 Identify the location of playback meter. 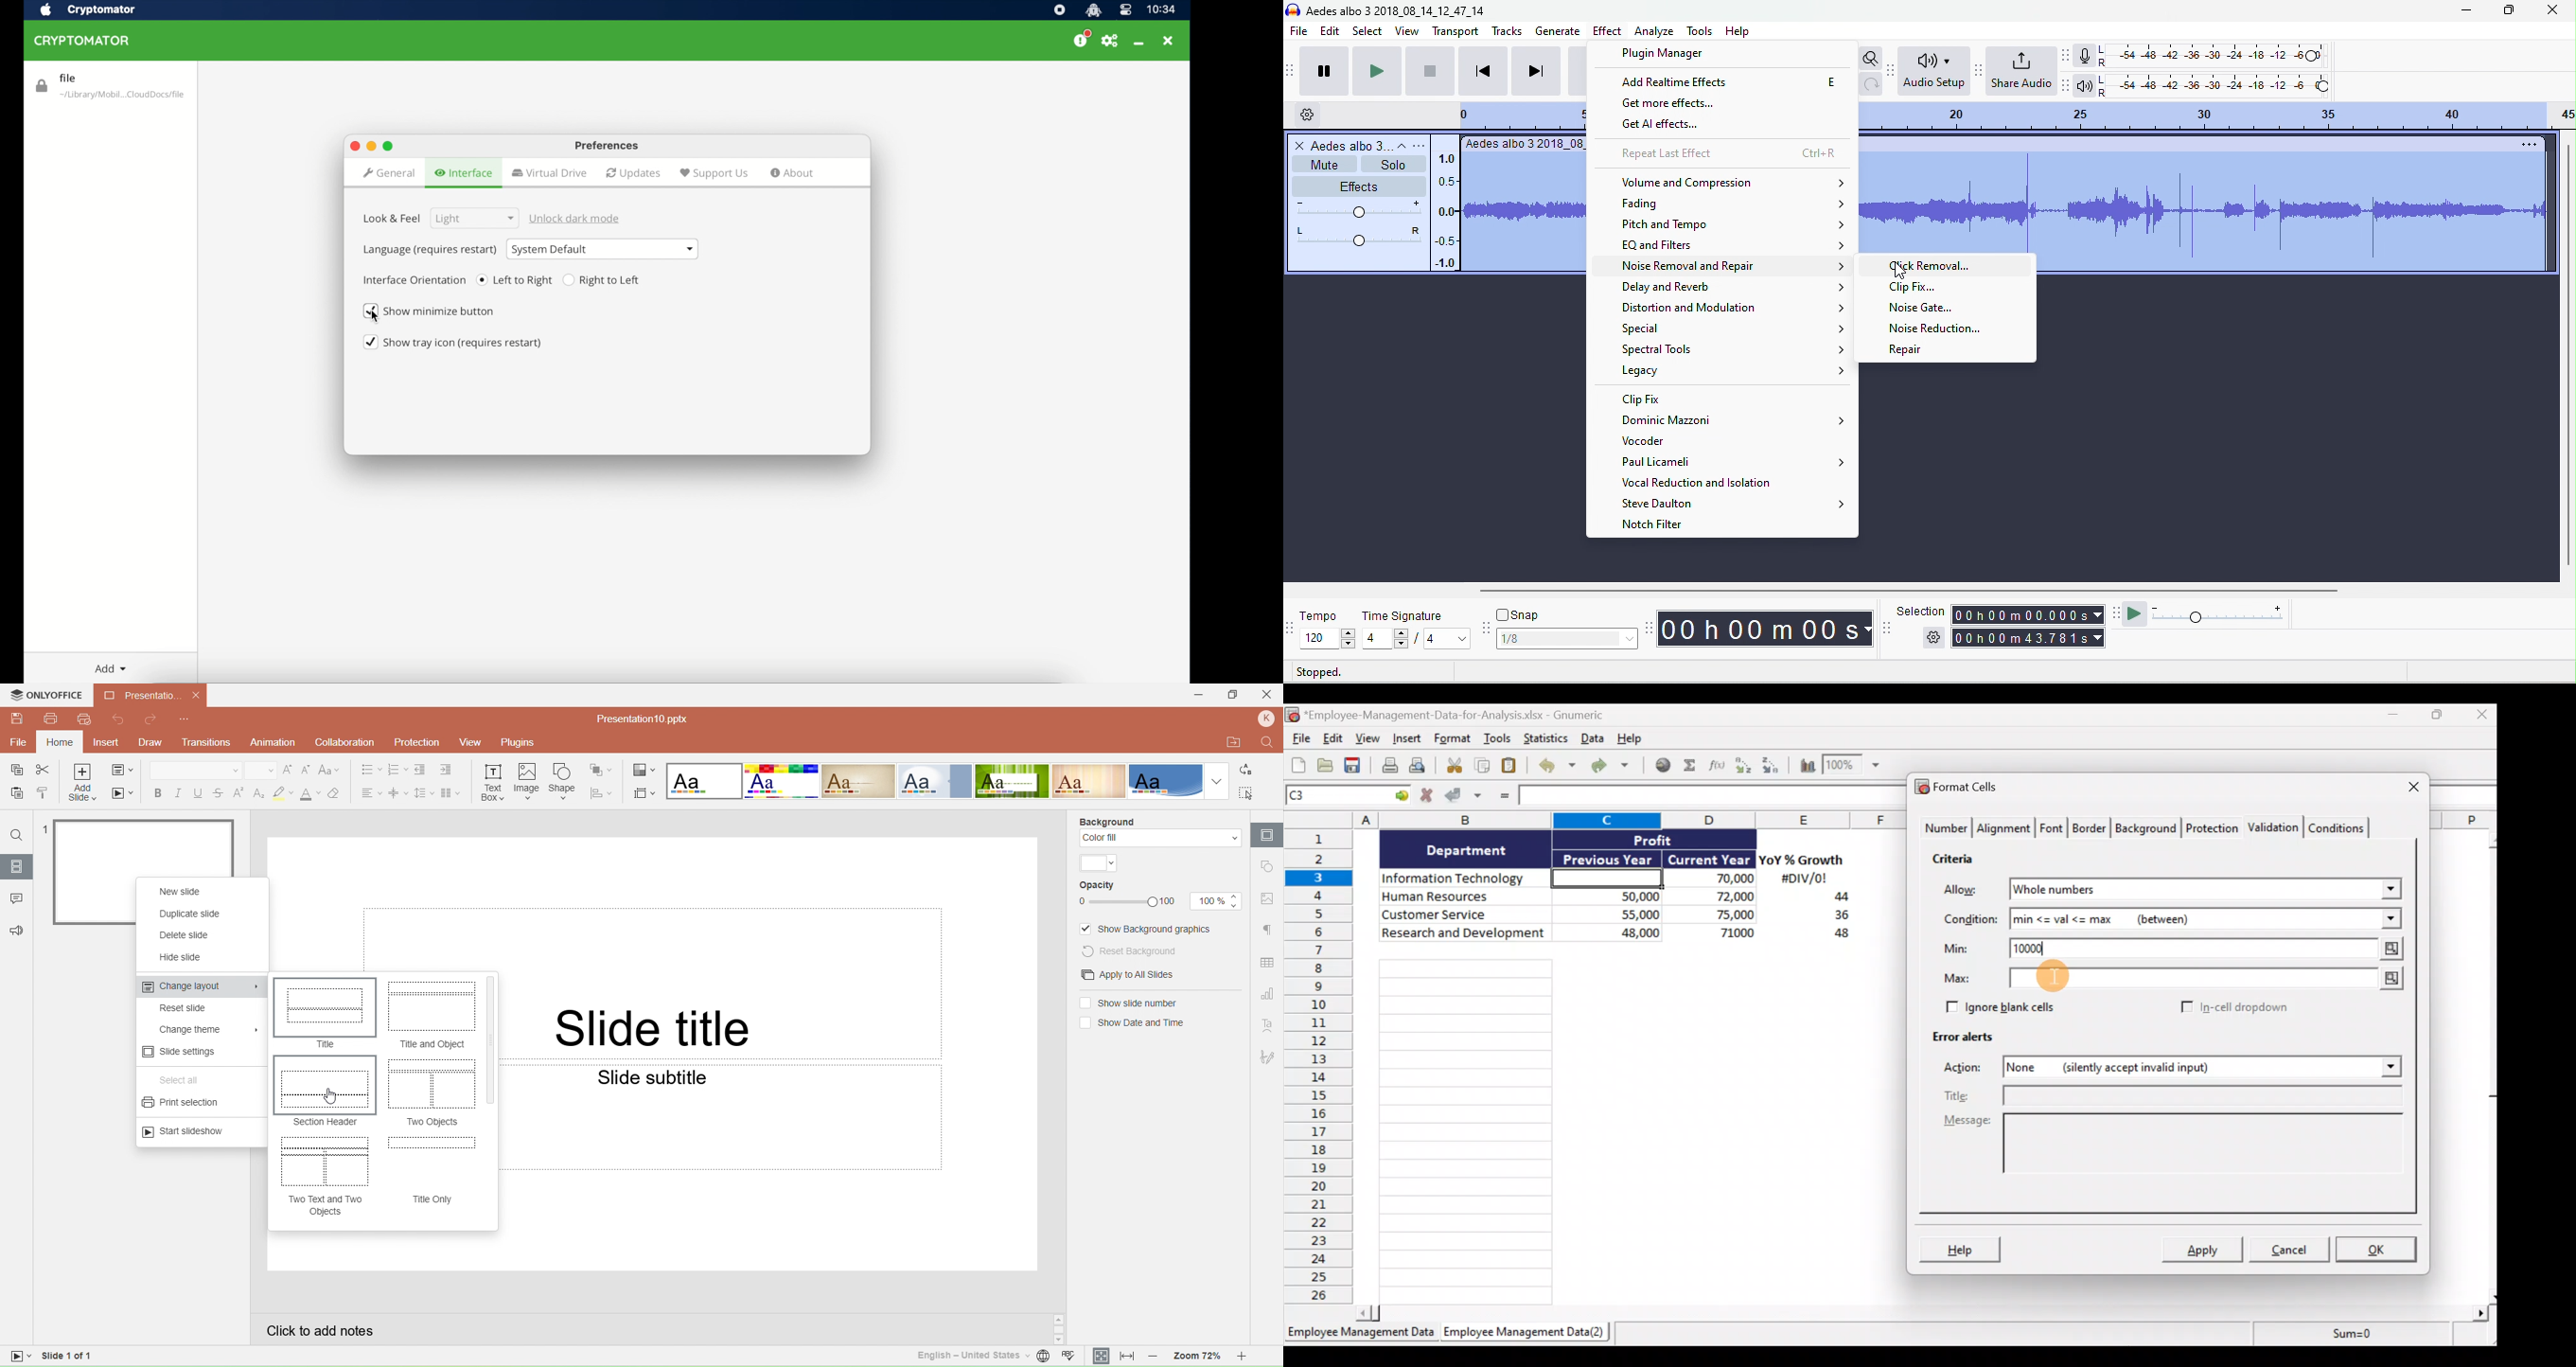
(2086, 86).